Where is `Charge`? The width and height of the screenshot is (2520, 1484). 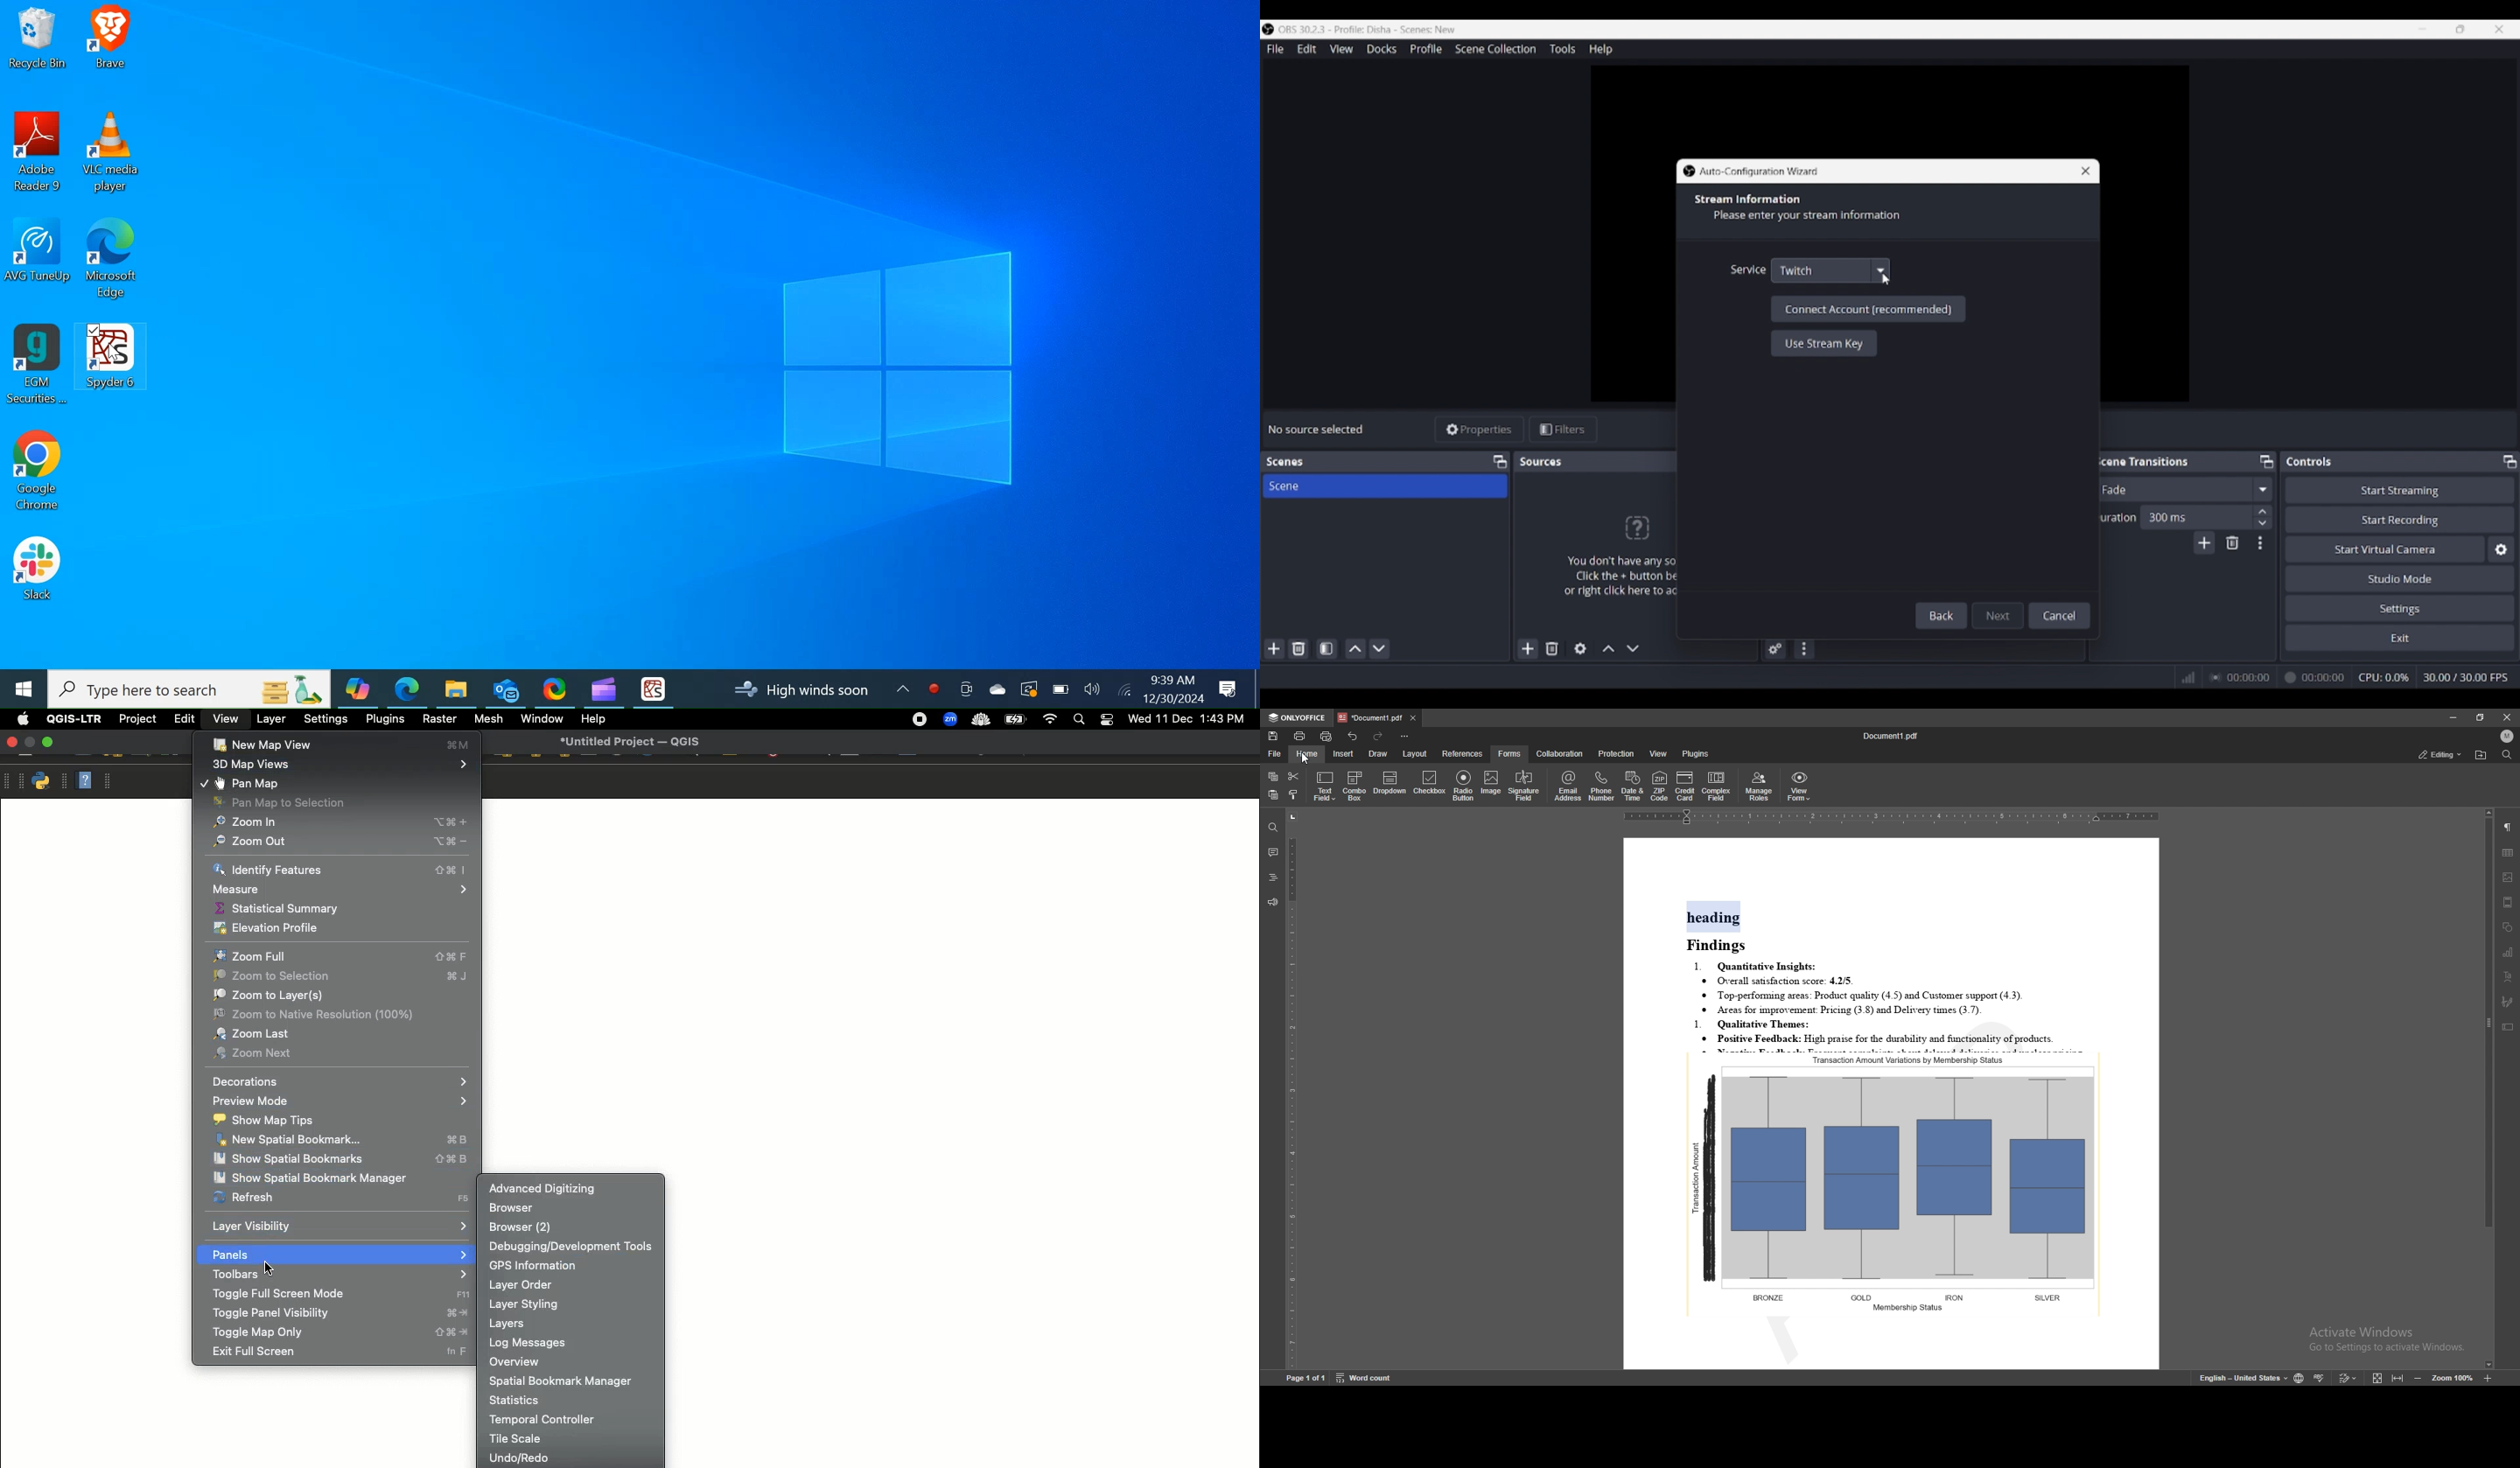 Charge is located at coordinates (1060, 689).